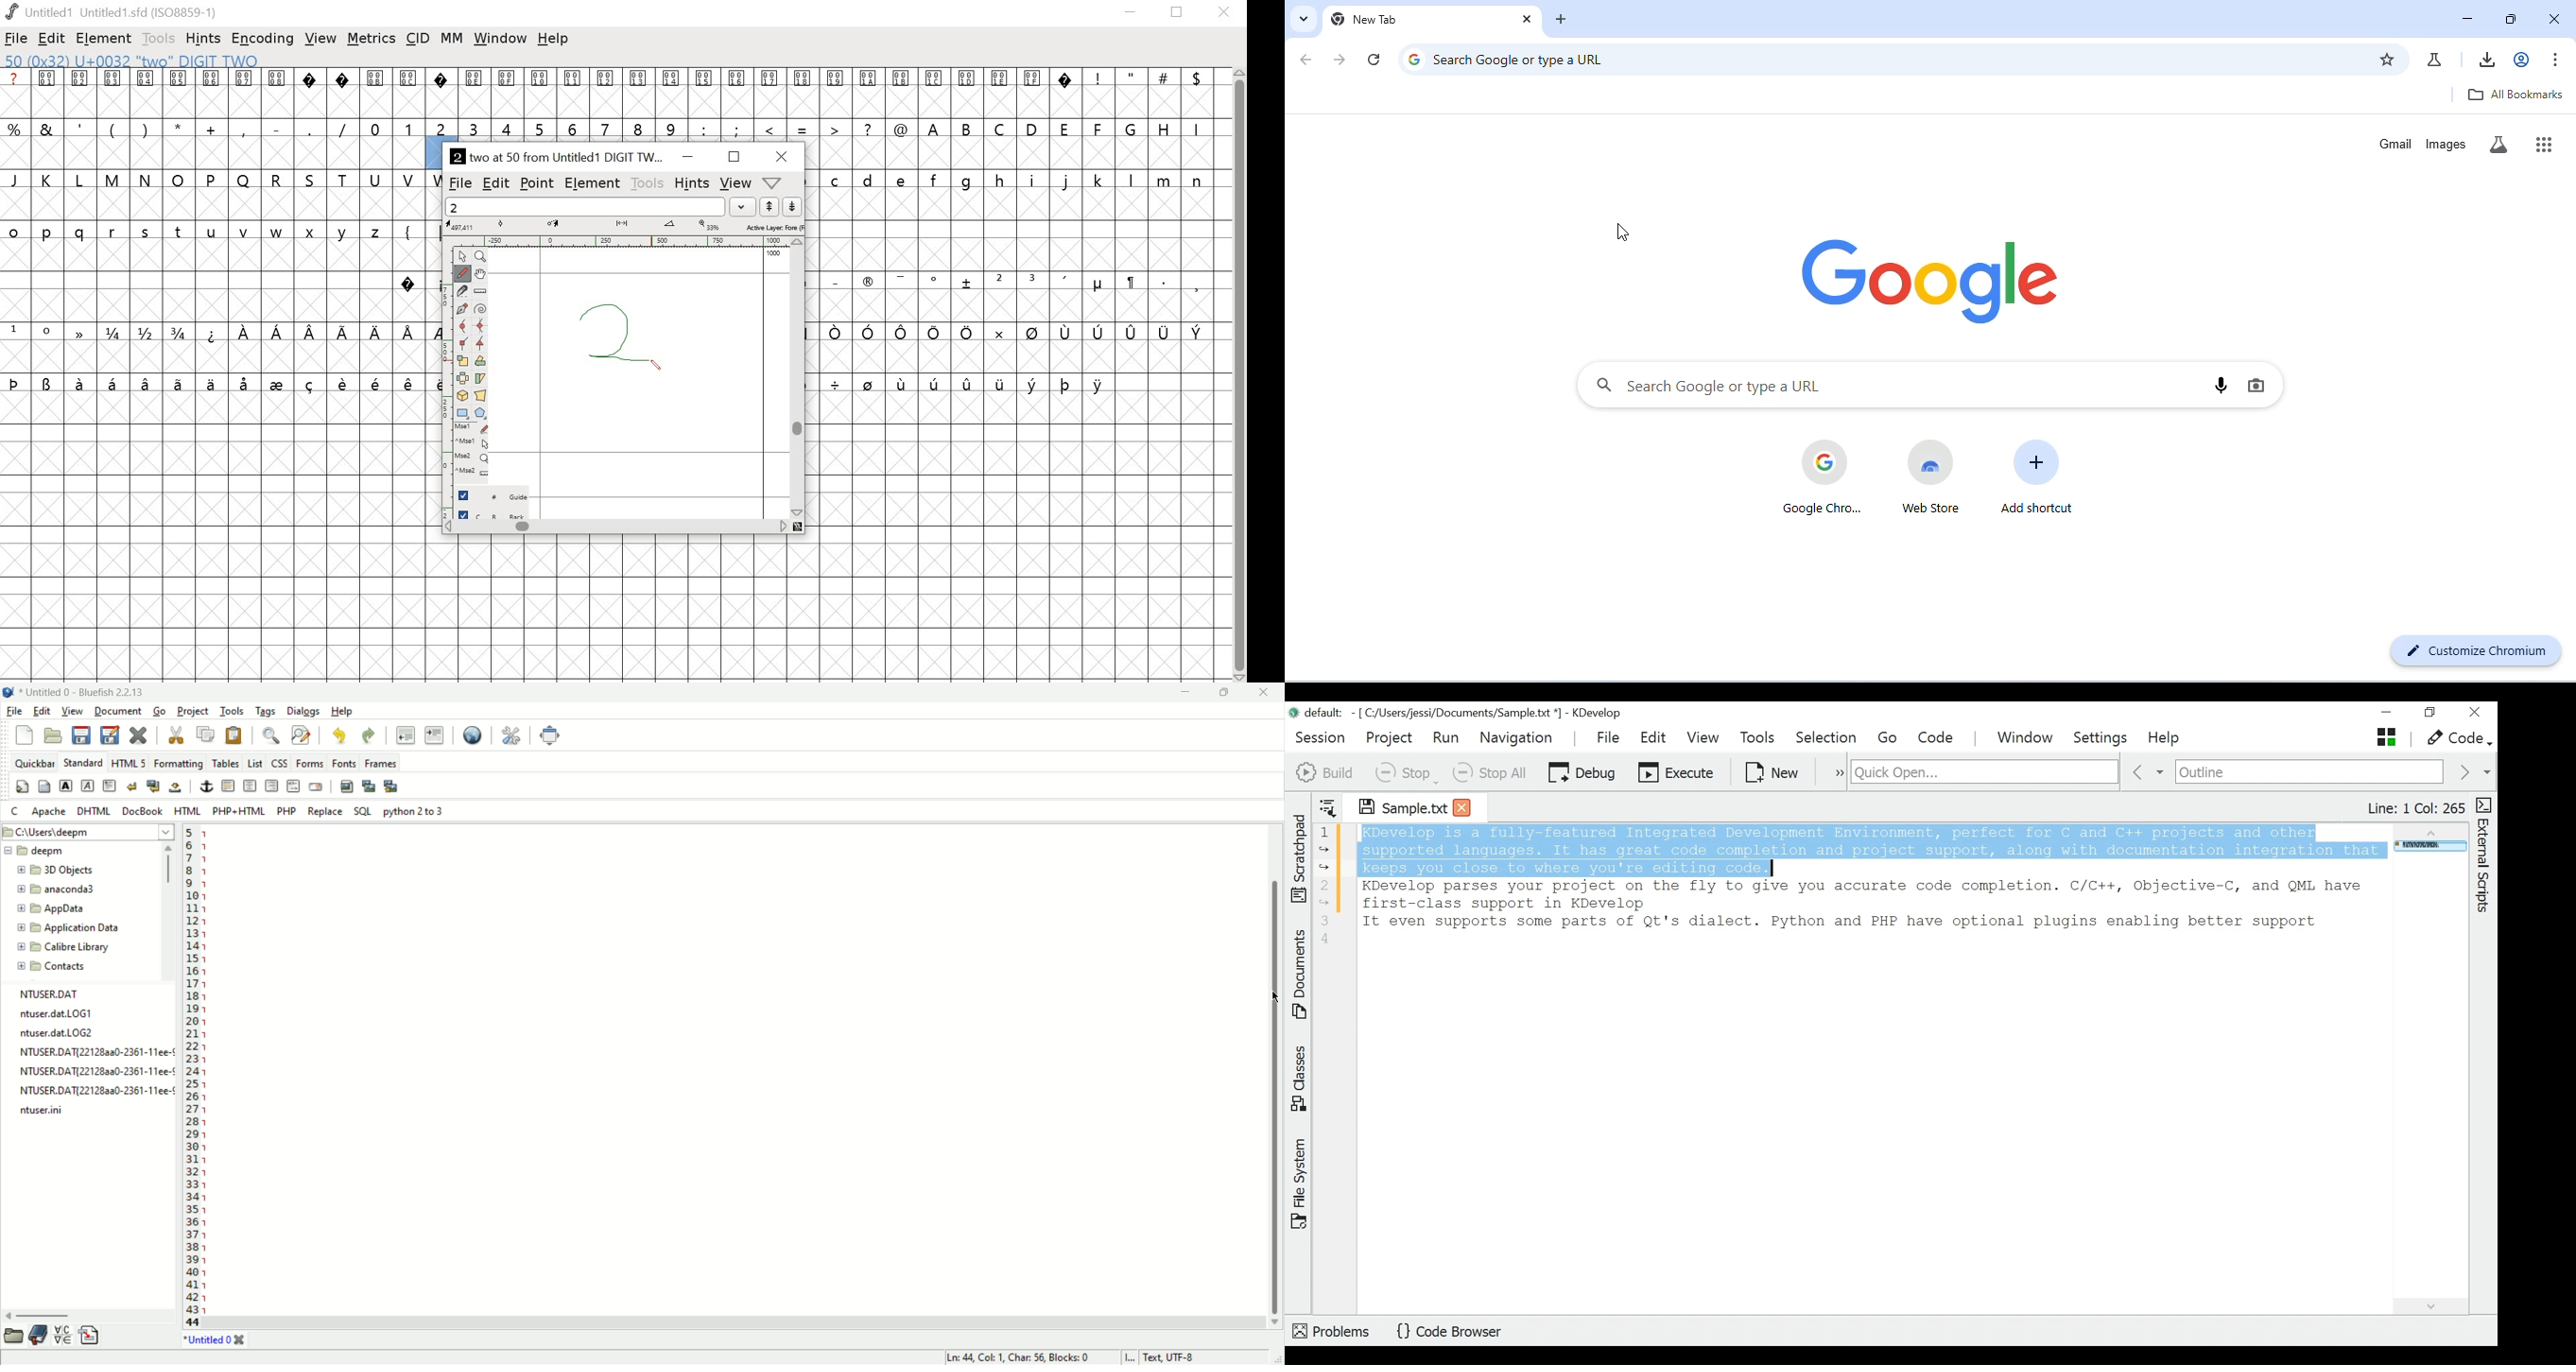  What do you see at coordinates (159, 39) in the screenshot?
I see `tools` at bounding box center [159, 39].